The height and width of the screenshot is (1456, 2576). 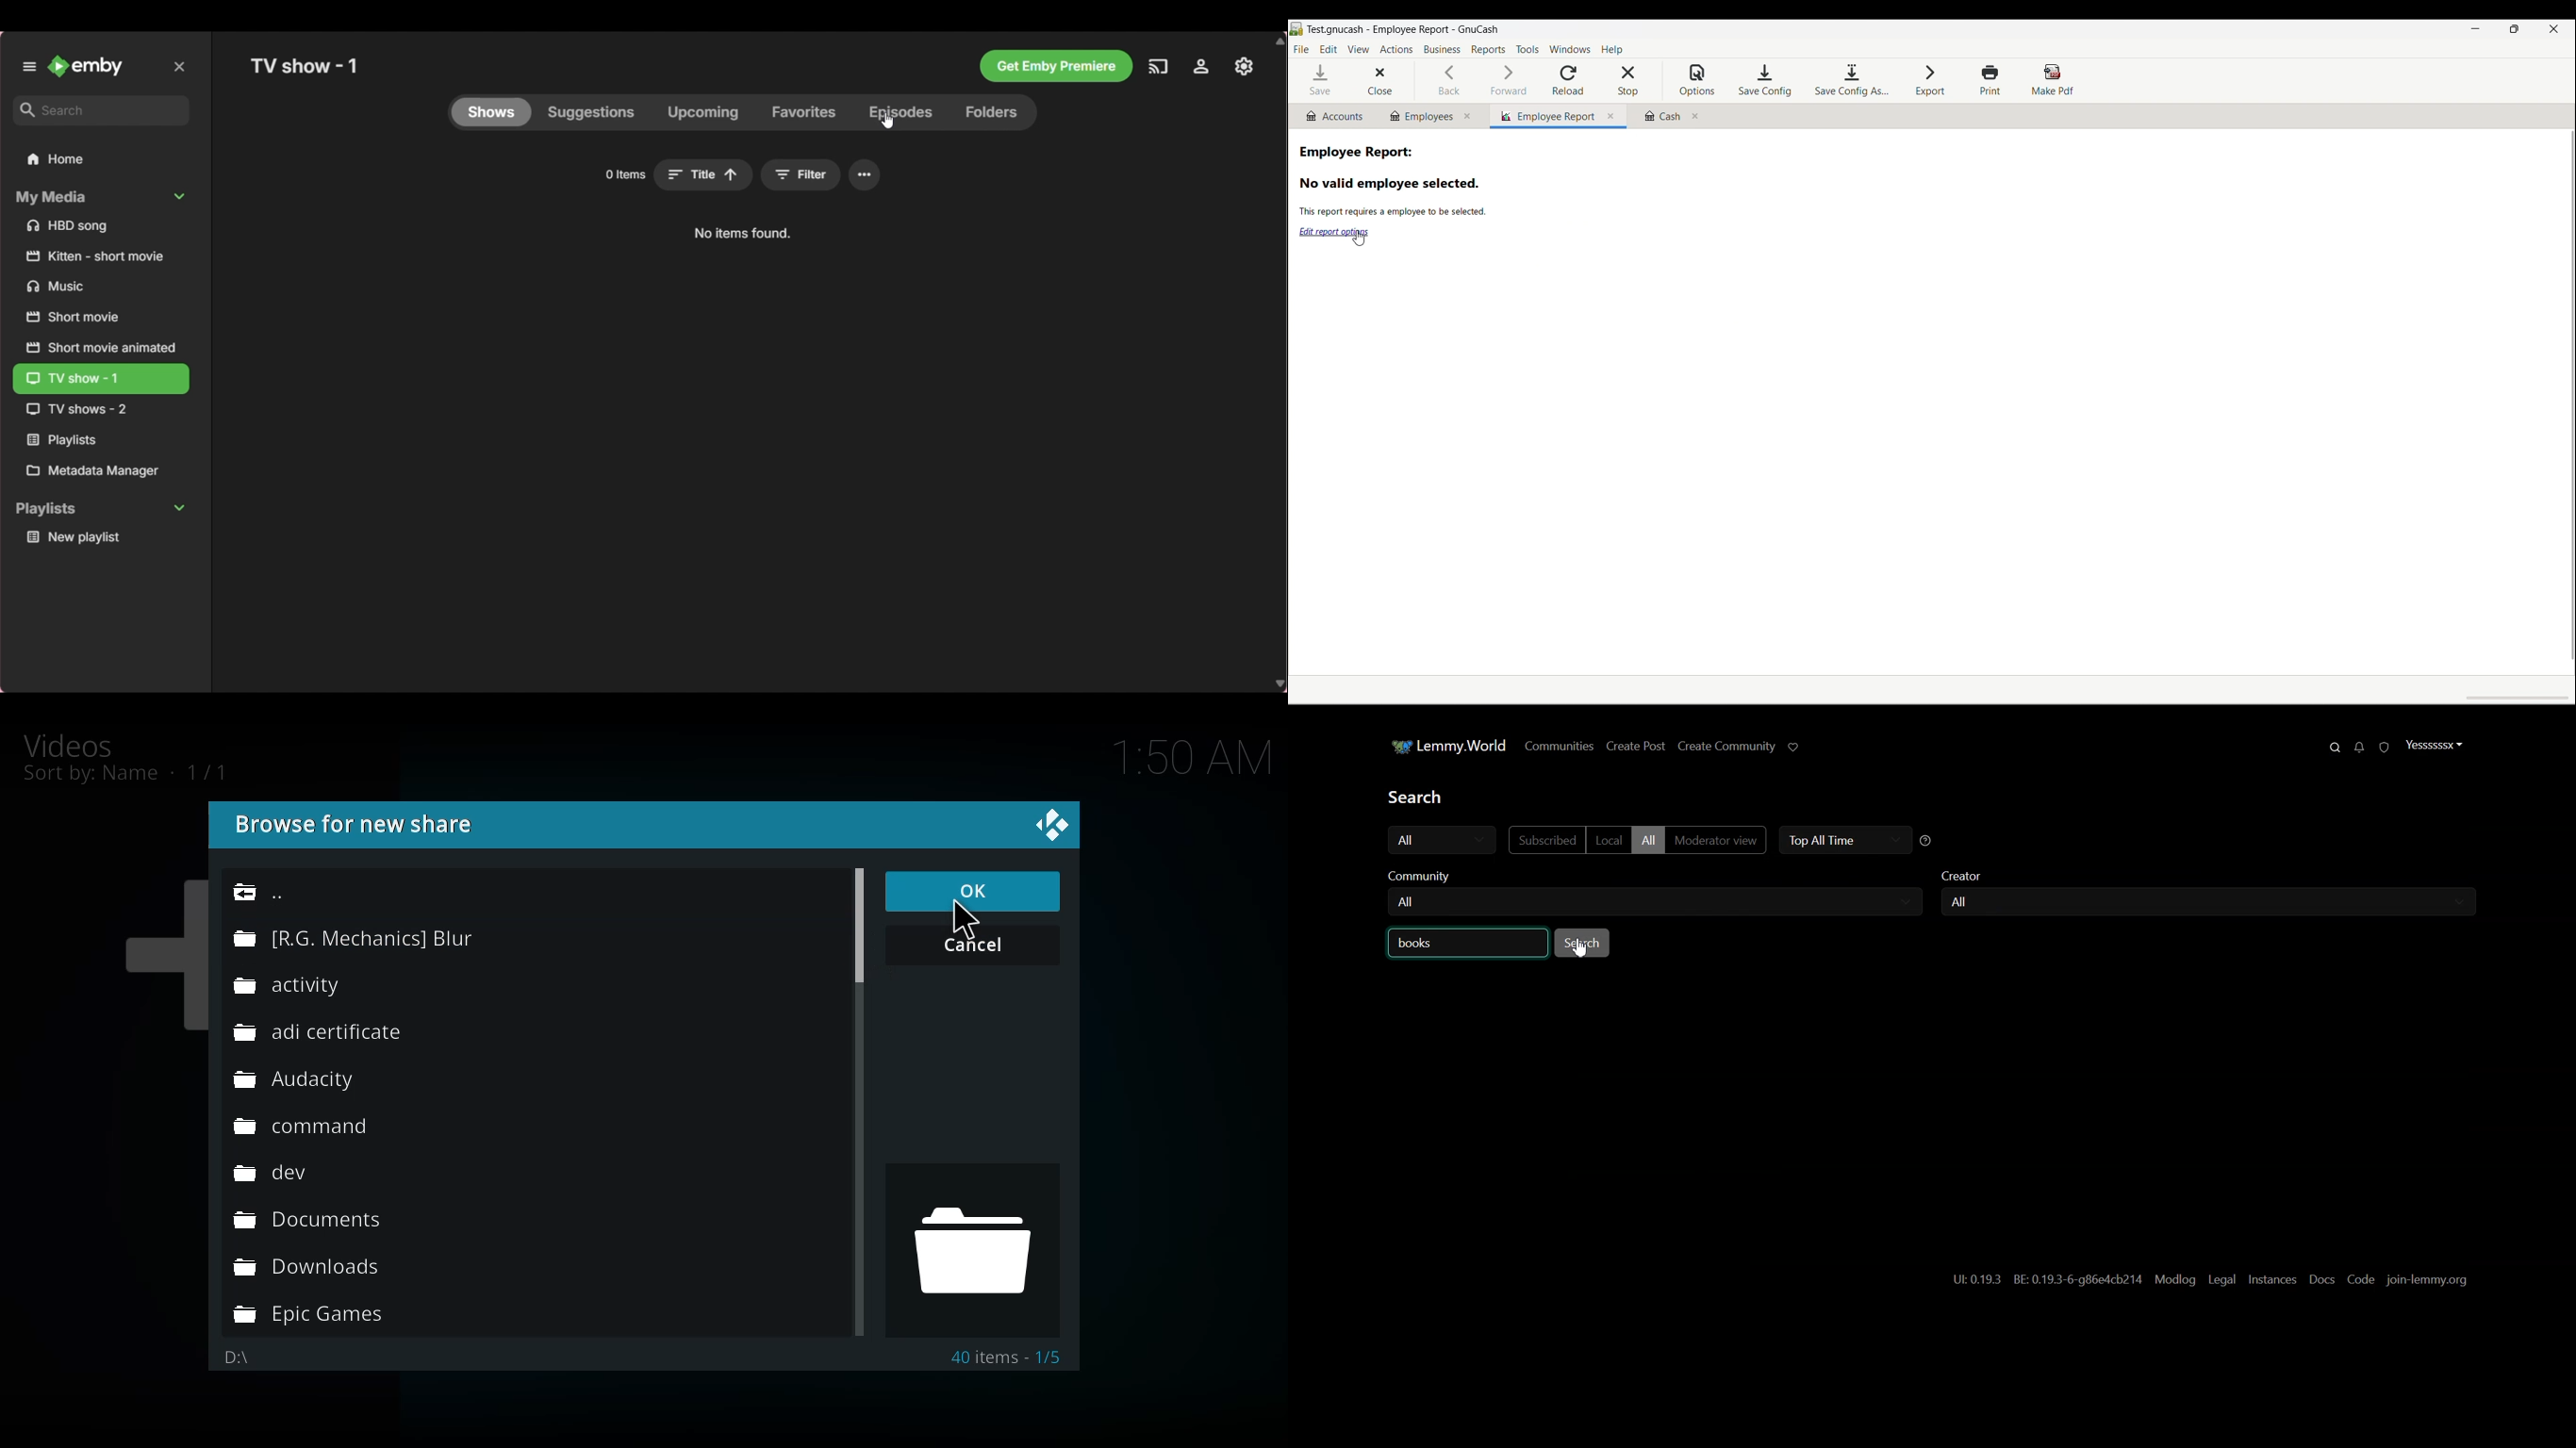 I want to click on Back, so click(x=1448, y=80).